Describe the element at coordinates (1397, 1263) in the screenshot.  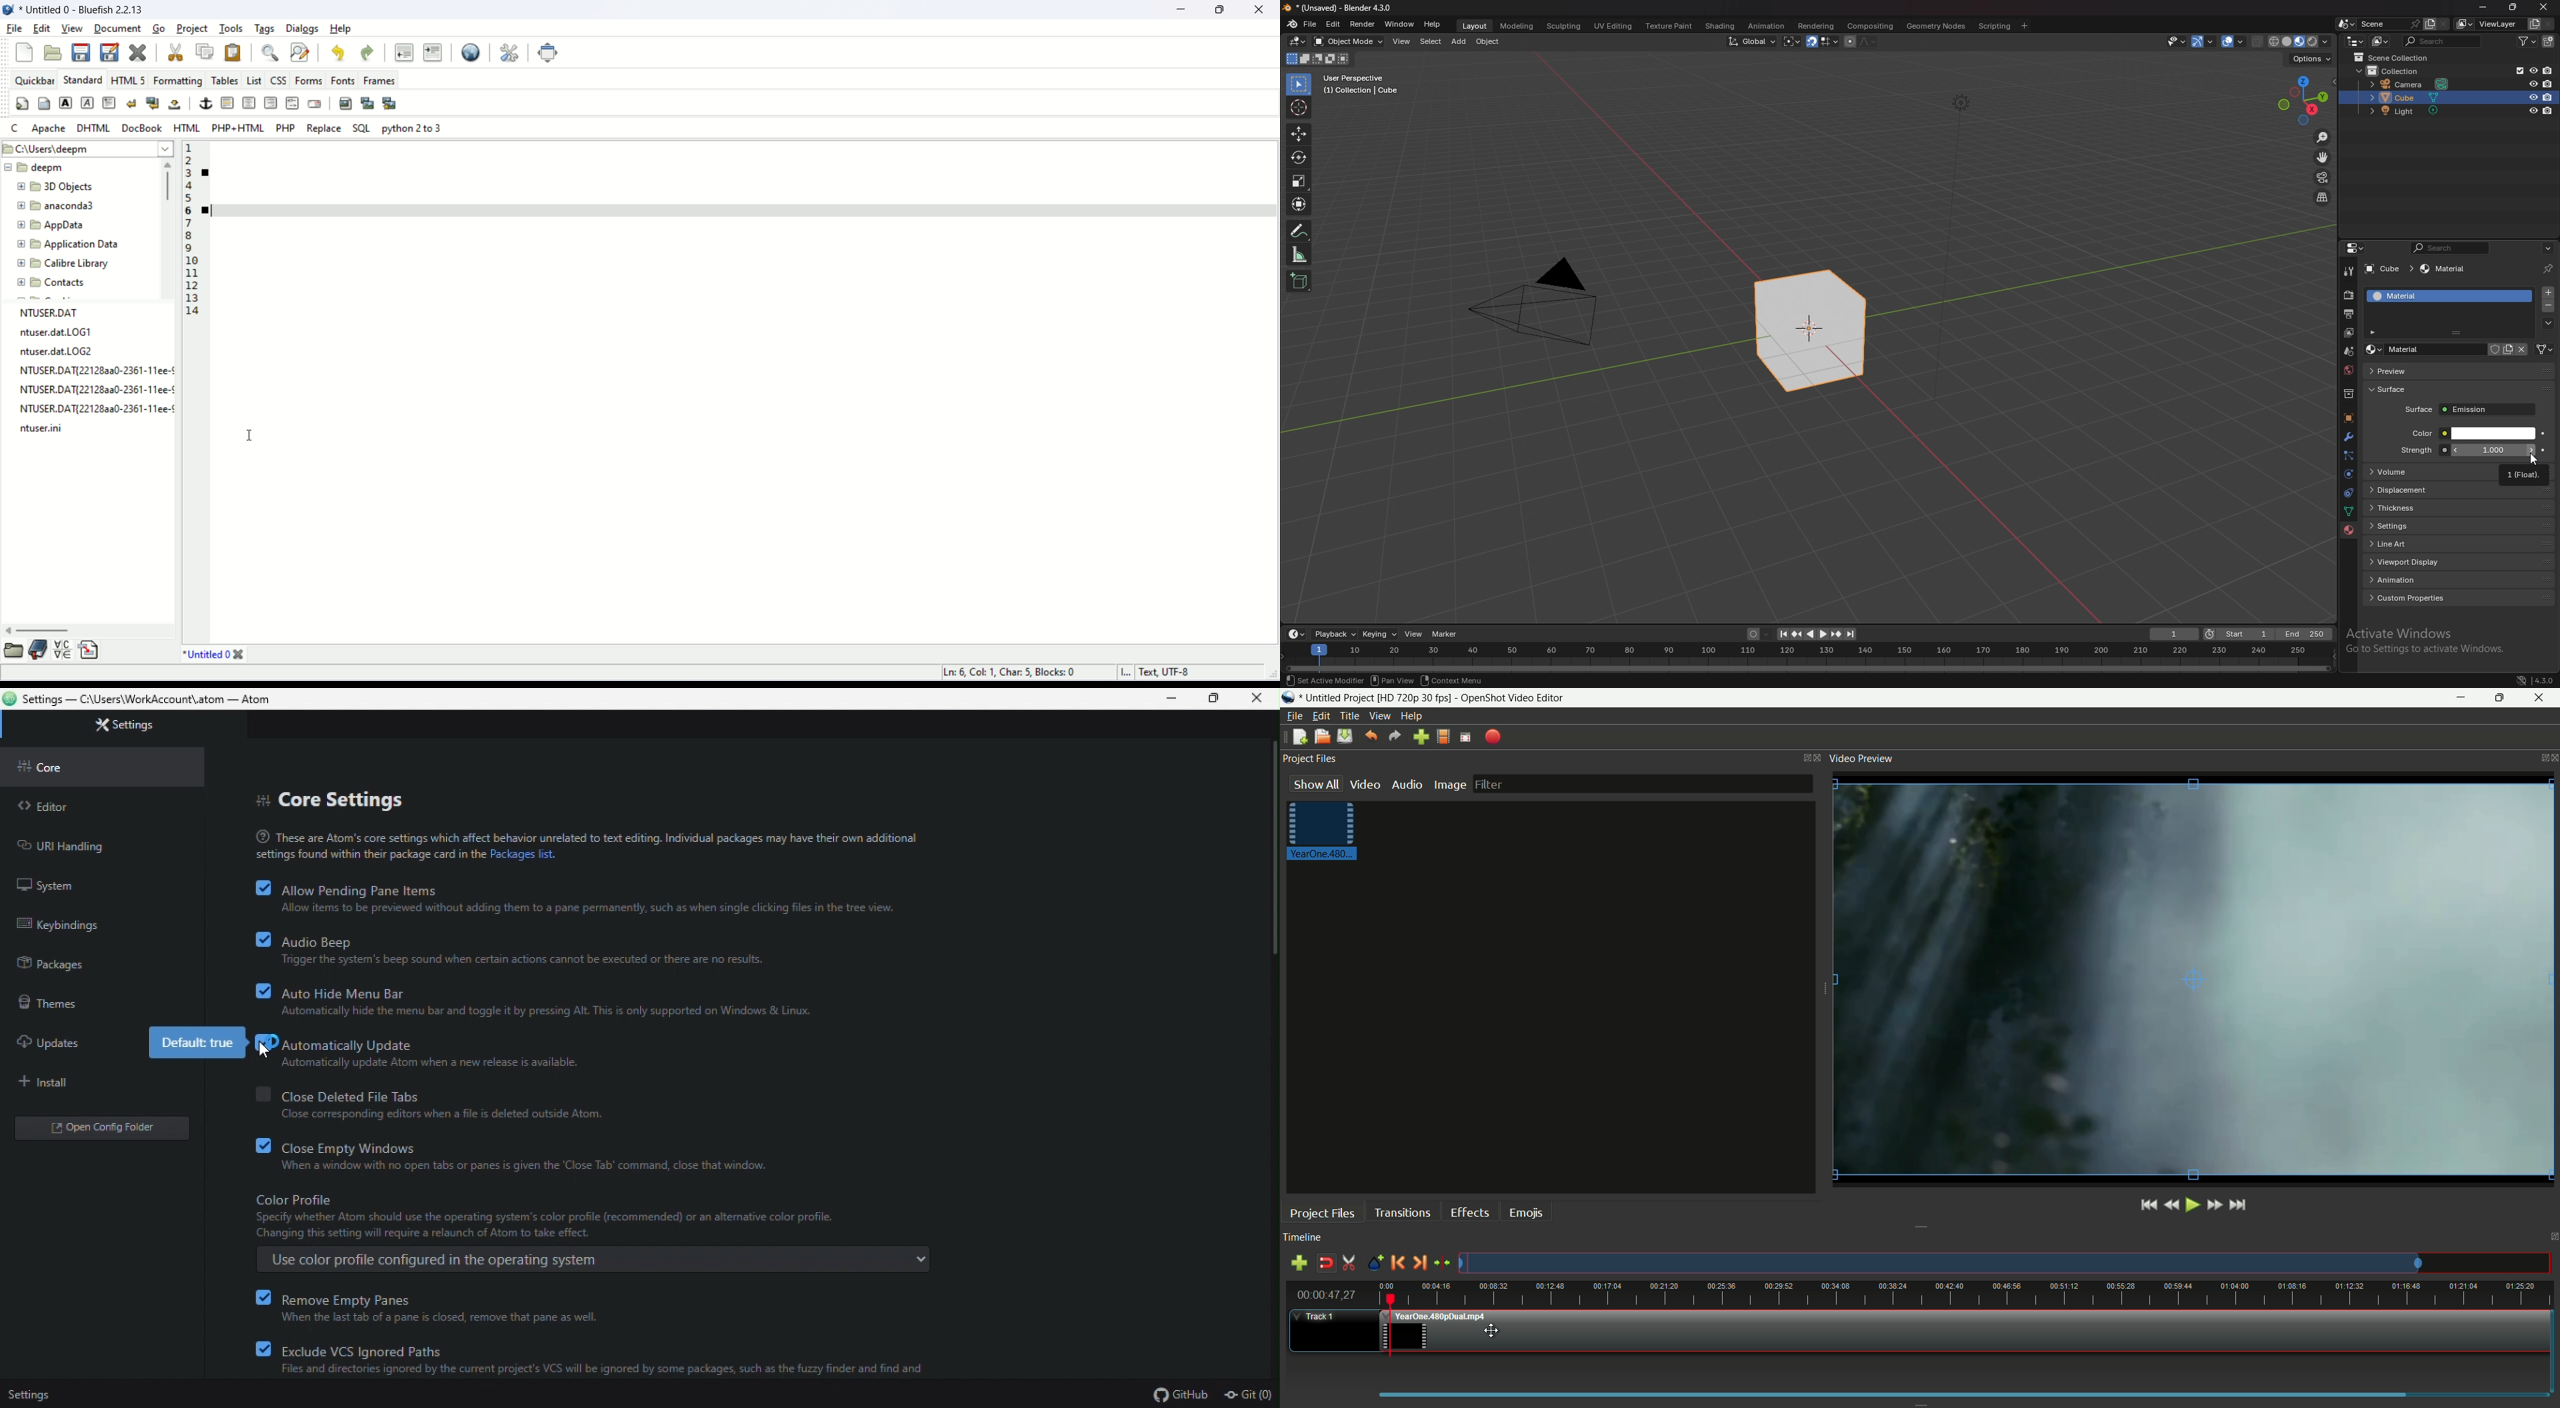
I see `previous marker` at that location.